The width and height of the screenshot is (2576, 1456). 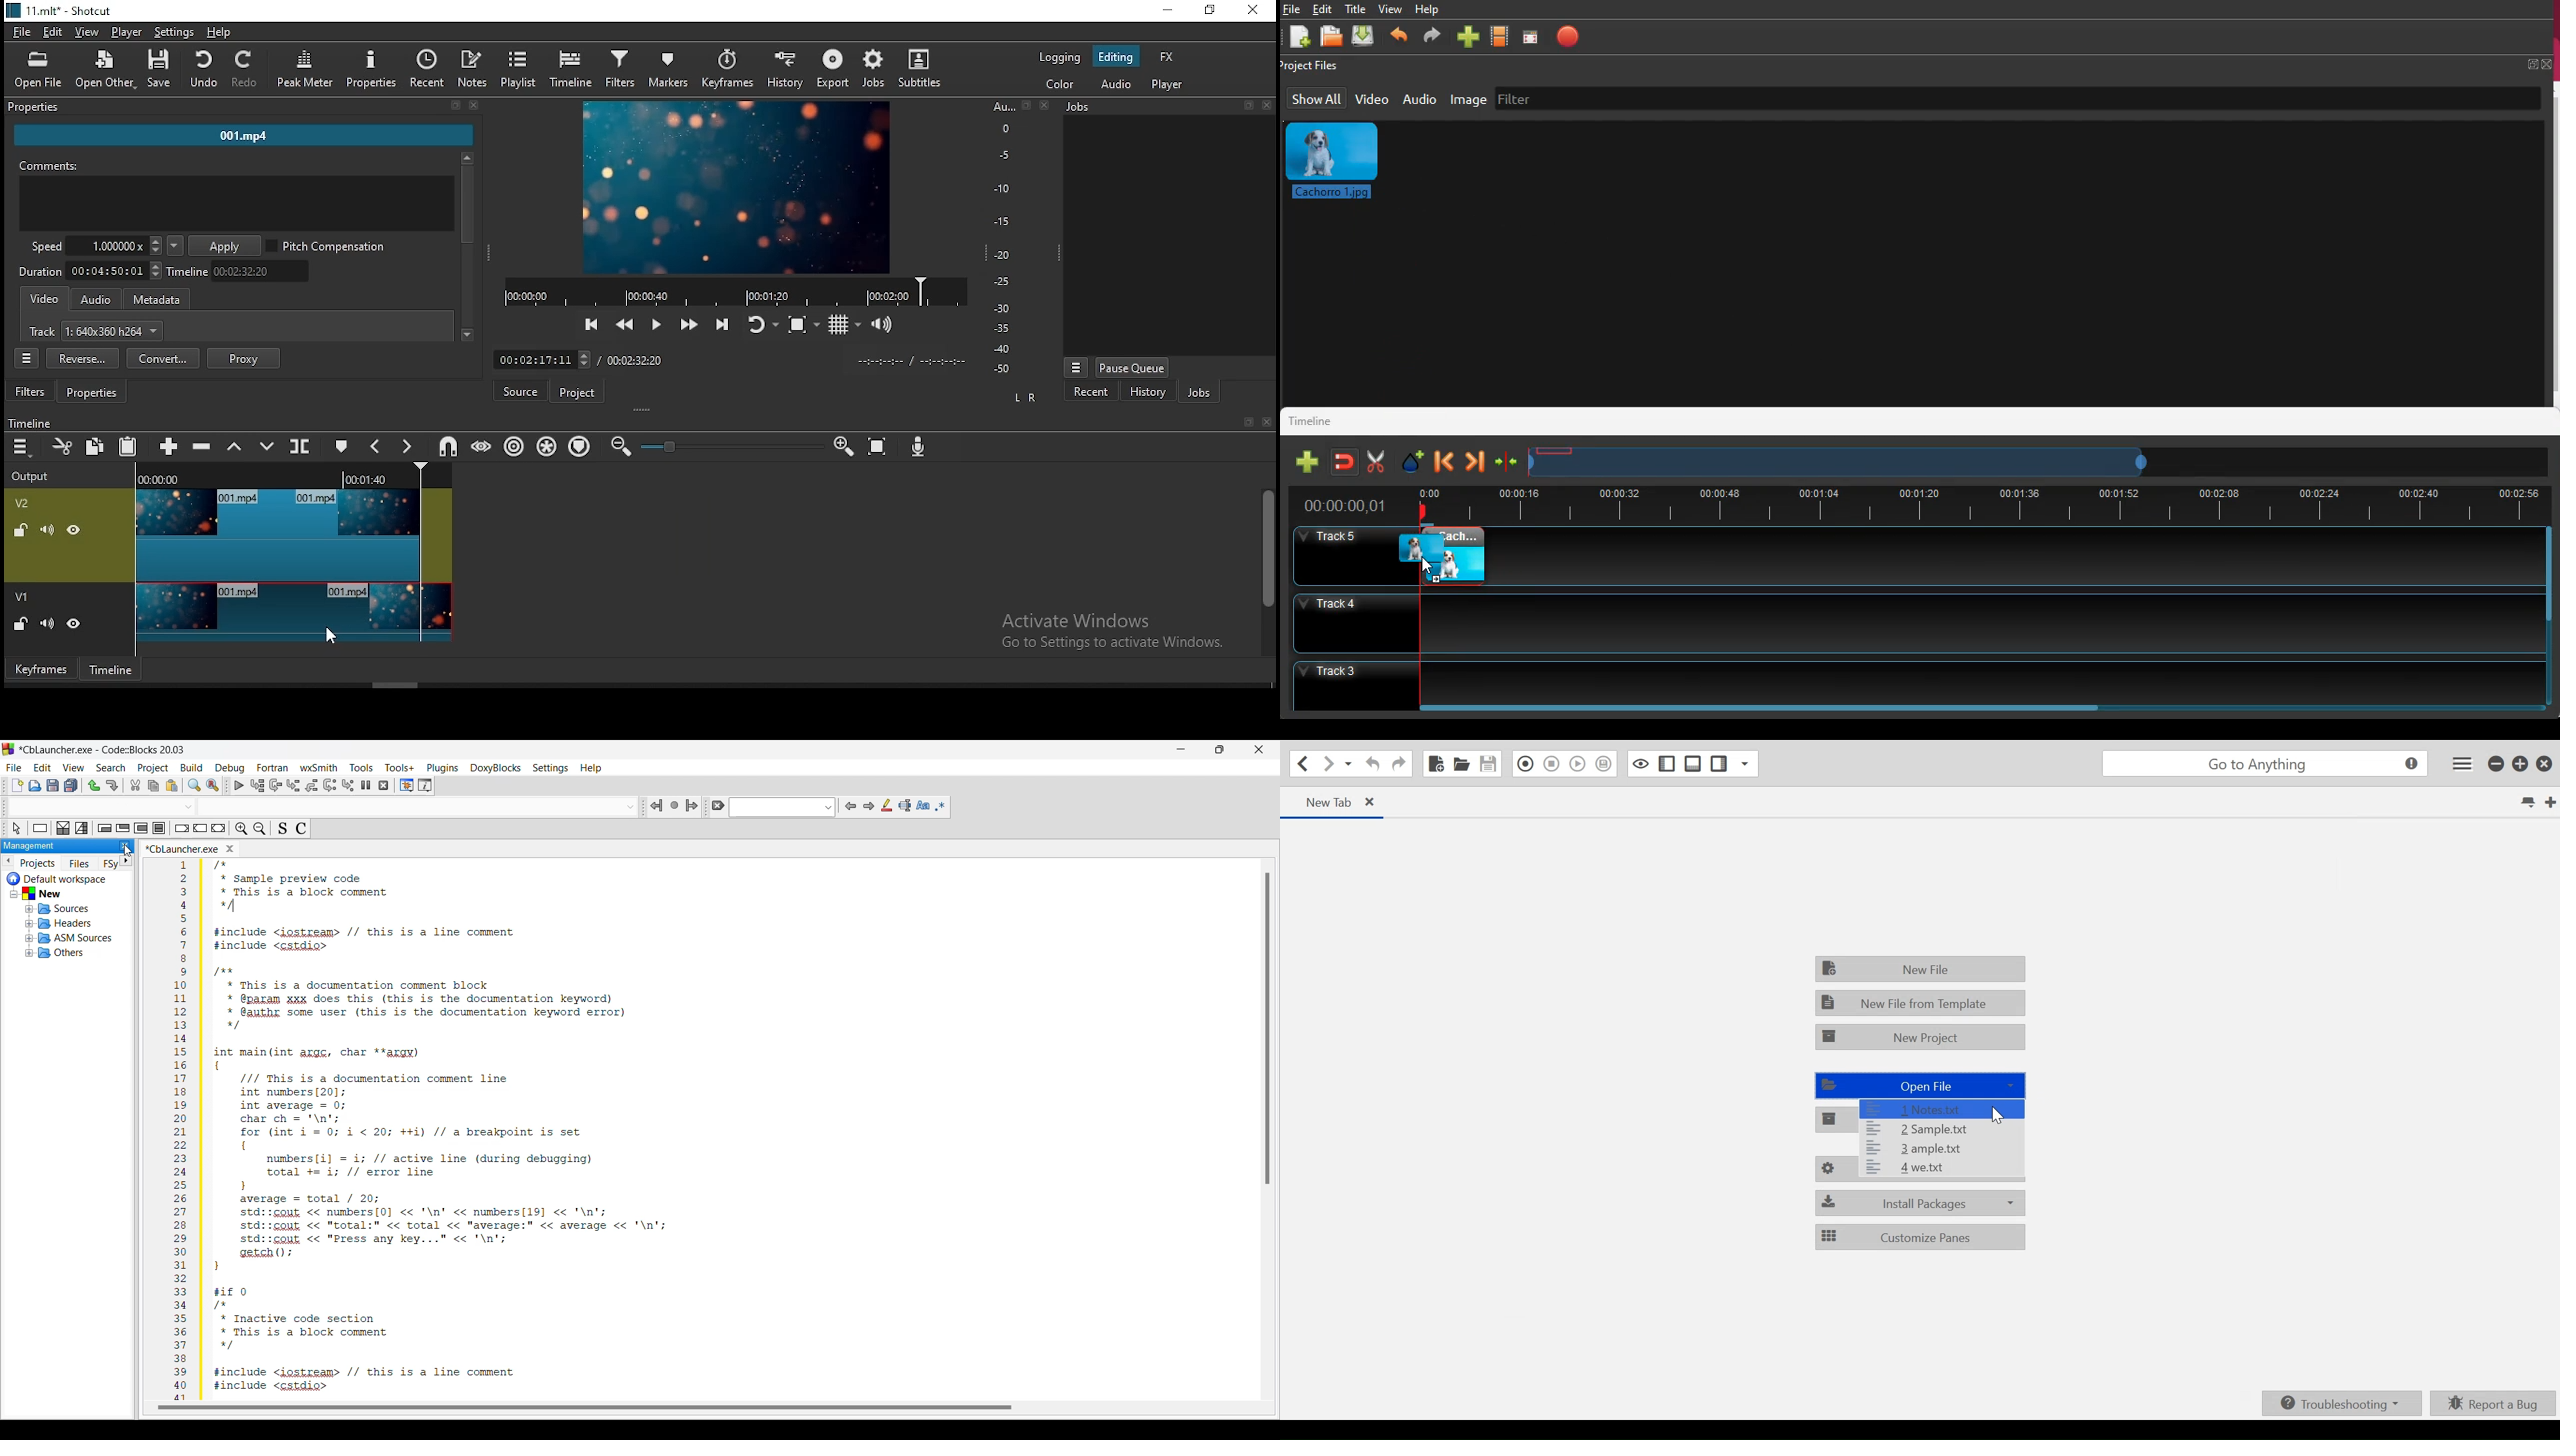 I want to click on (UN)LOCK, so click(x=17, y=528).